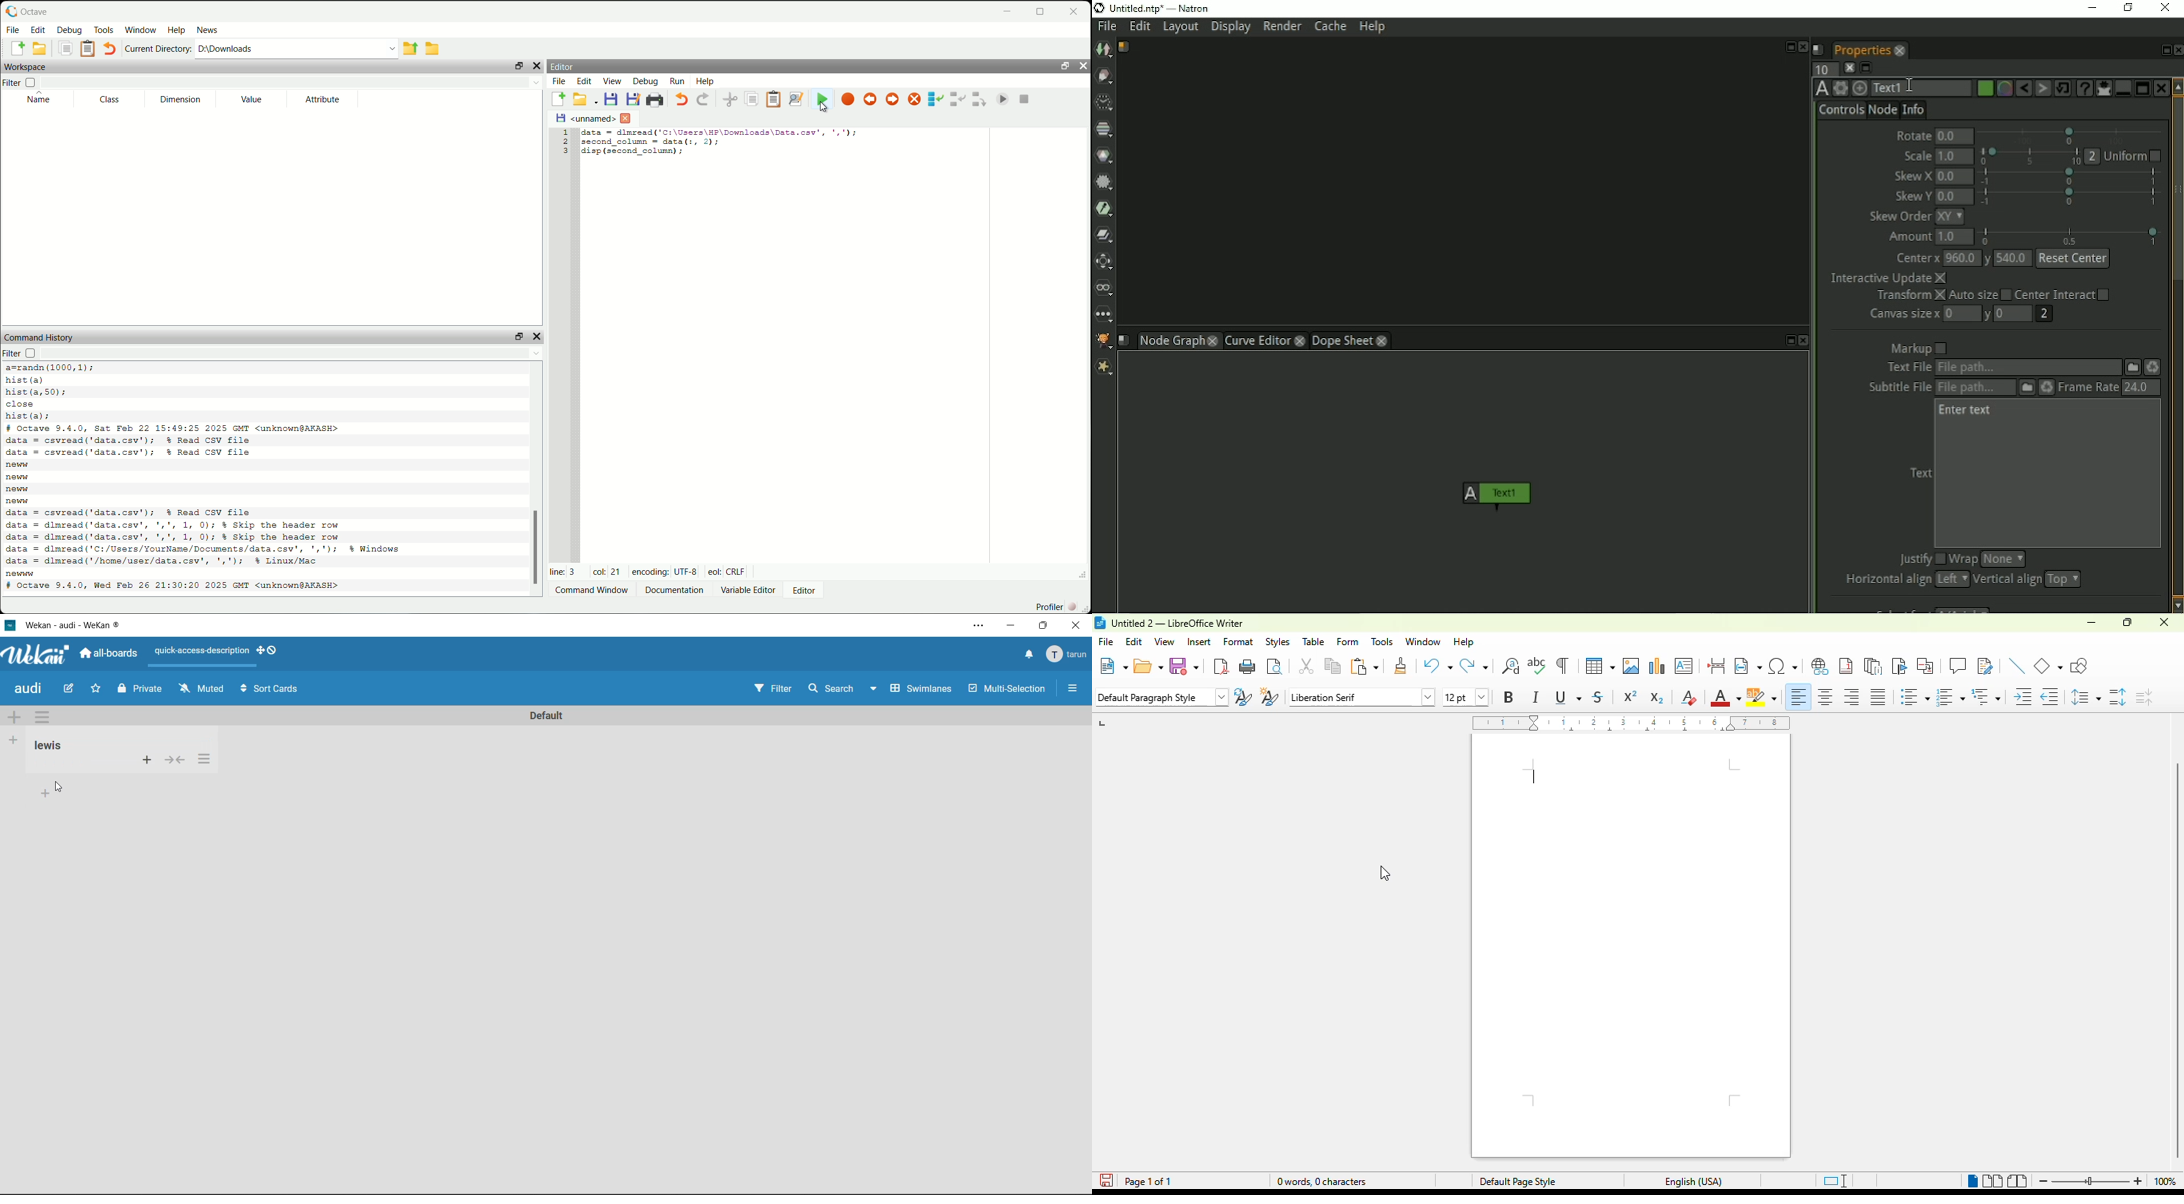 The width and height of the screenshot is (2184, 1204). Describe the element at coordinates (665, 571) in the screenshot. I see `encoding: UTF-8` at that location.